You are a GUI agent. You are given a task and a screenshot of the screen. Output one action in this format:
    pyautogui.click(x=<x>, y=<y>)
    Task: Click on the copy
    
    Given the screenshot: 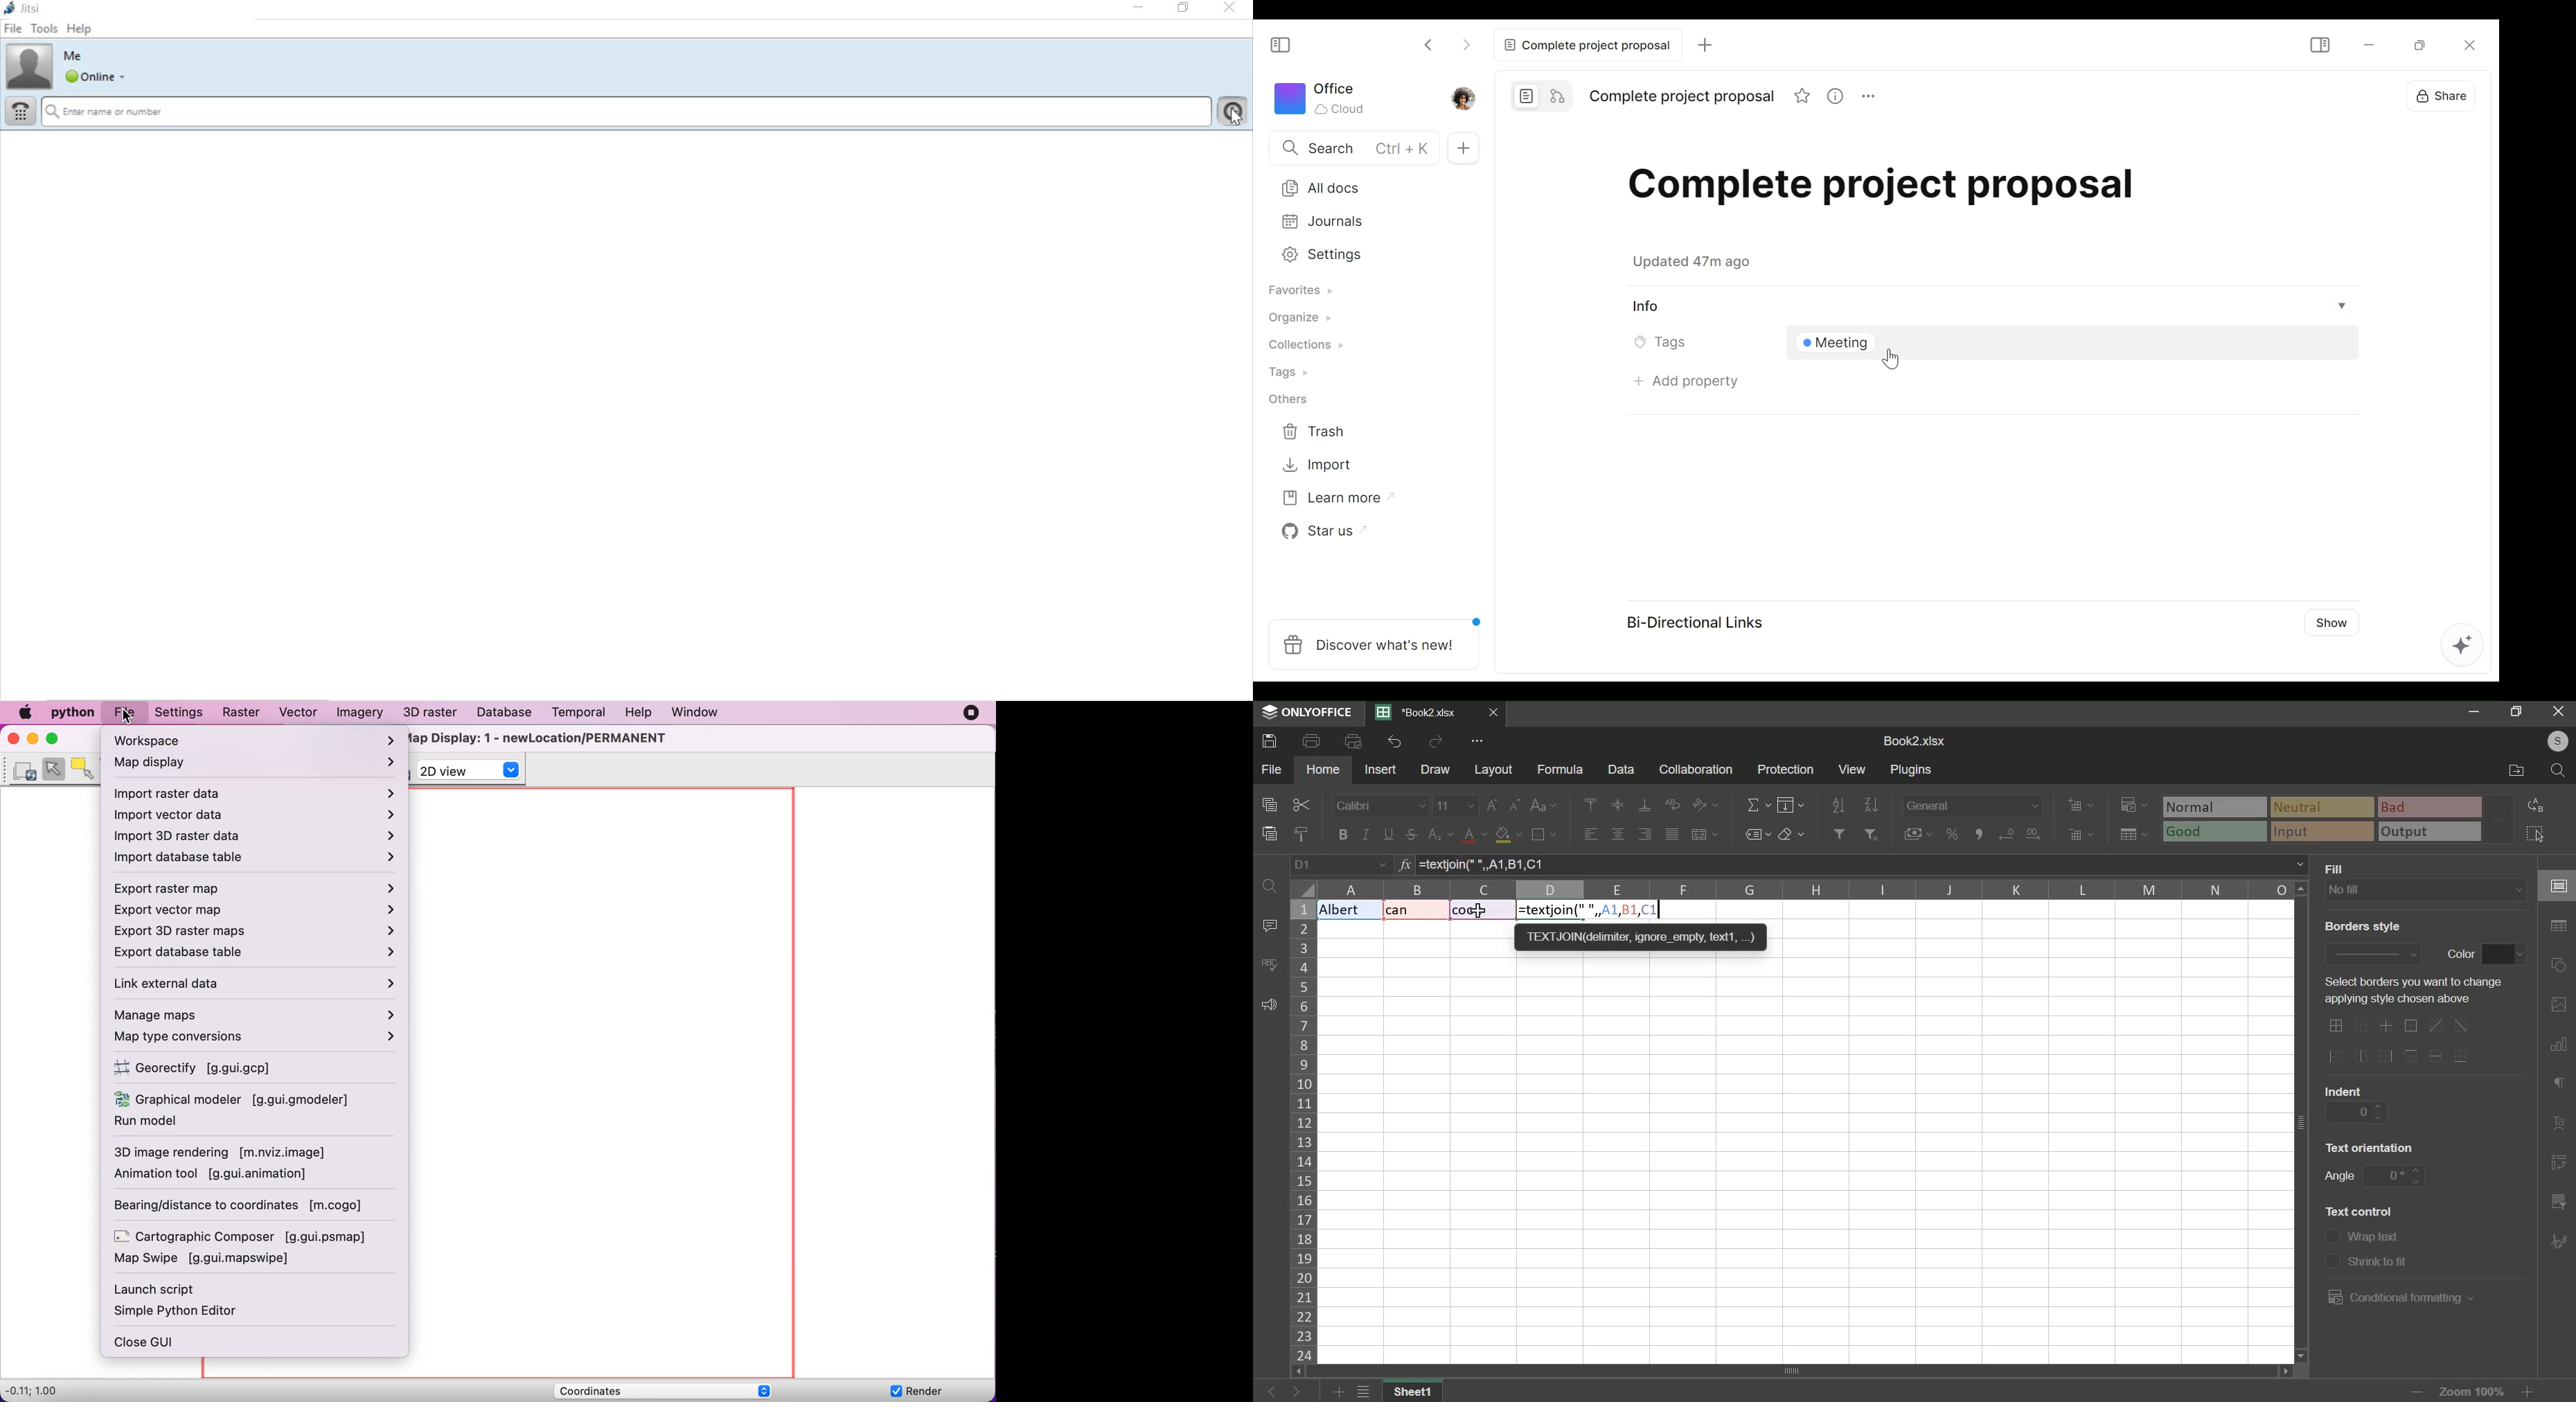 What is the action you would take?
    pyautogui.click(x=1269, y=805)
    